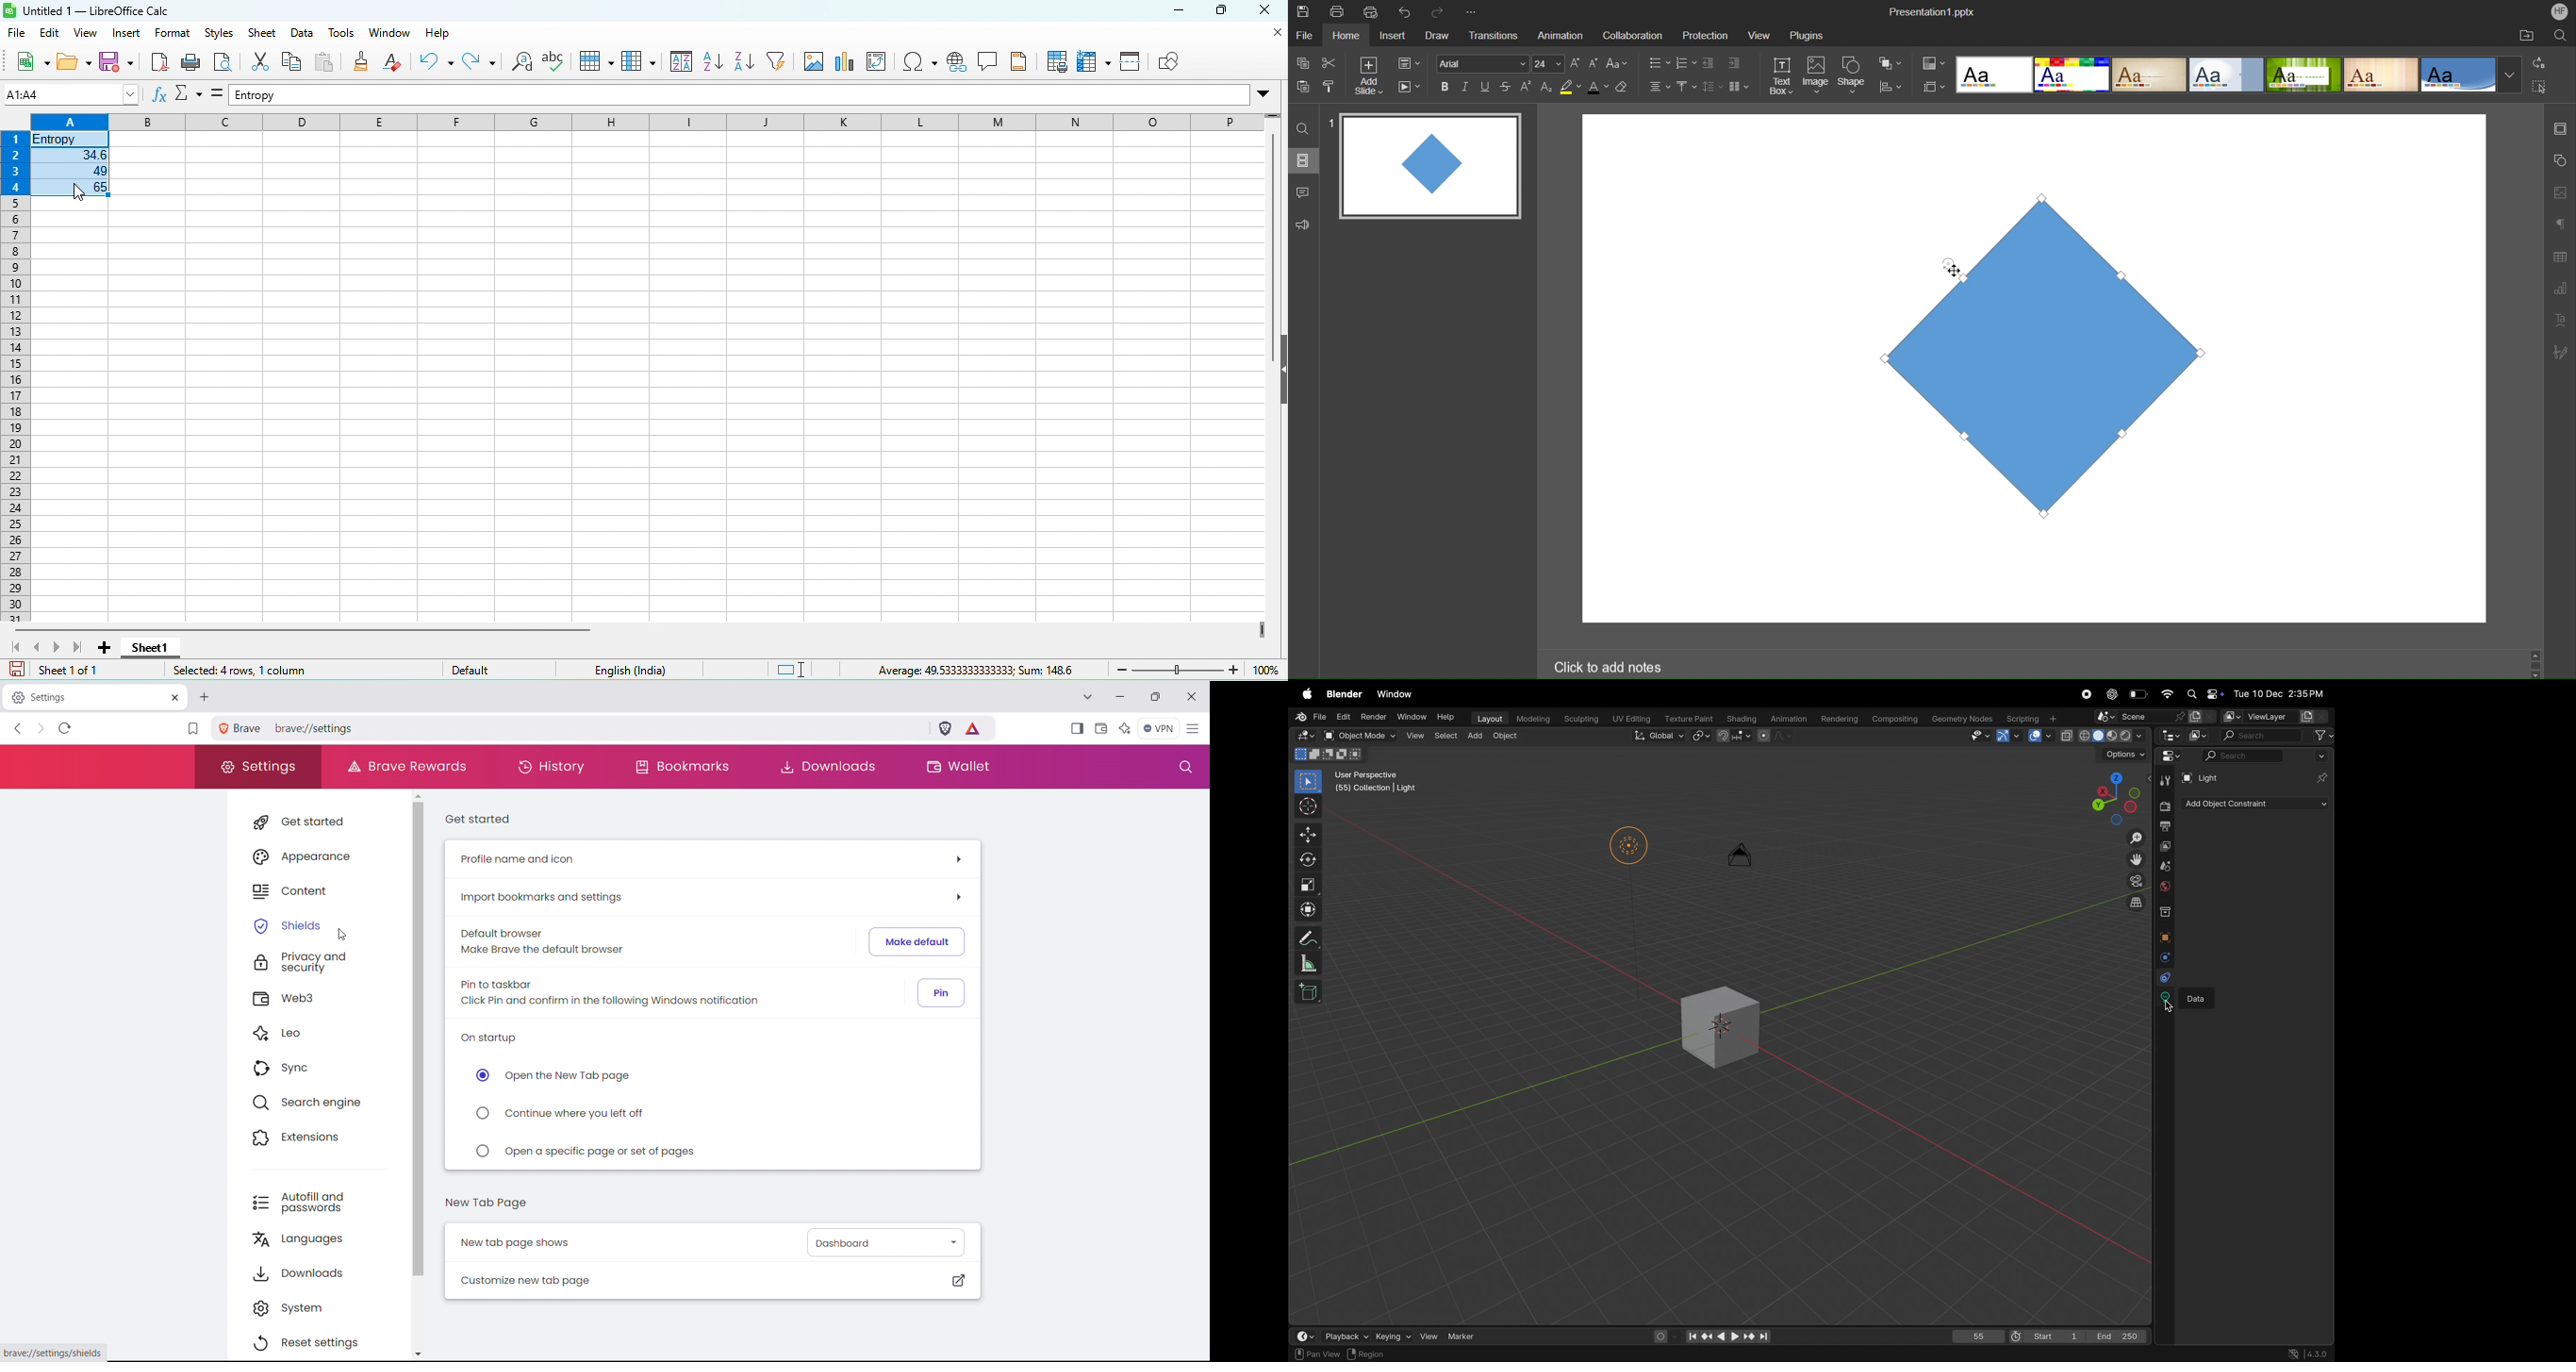  What do you see at coordinates (1783, 76) in the screenshot?
I see `Text Box` at bounding box center [1783, 76].